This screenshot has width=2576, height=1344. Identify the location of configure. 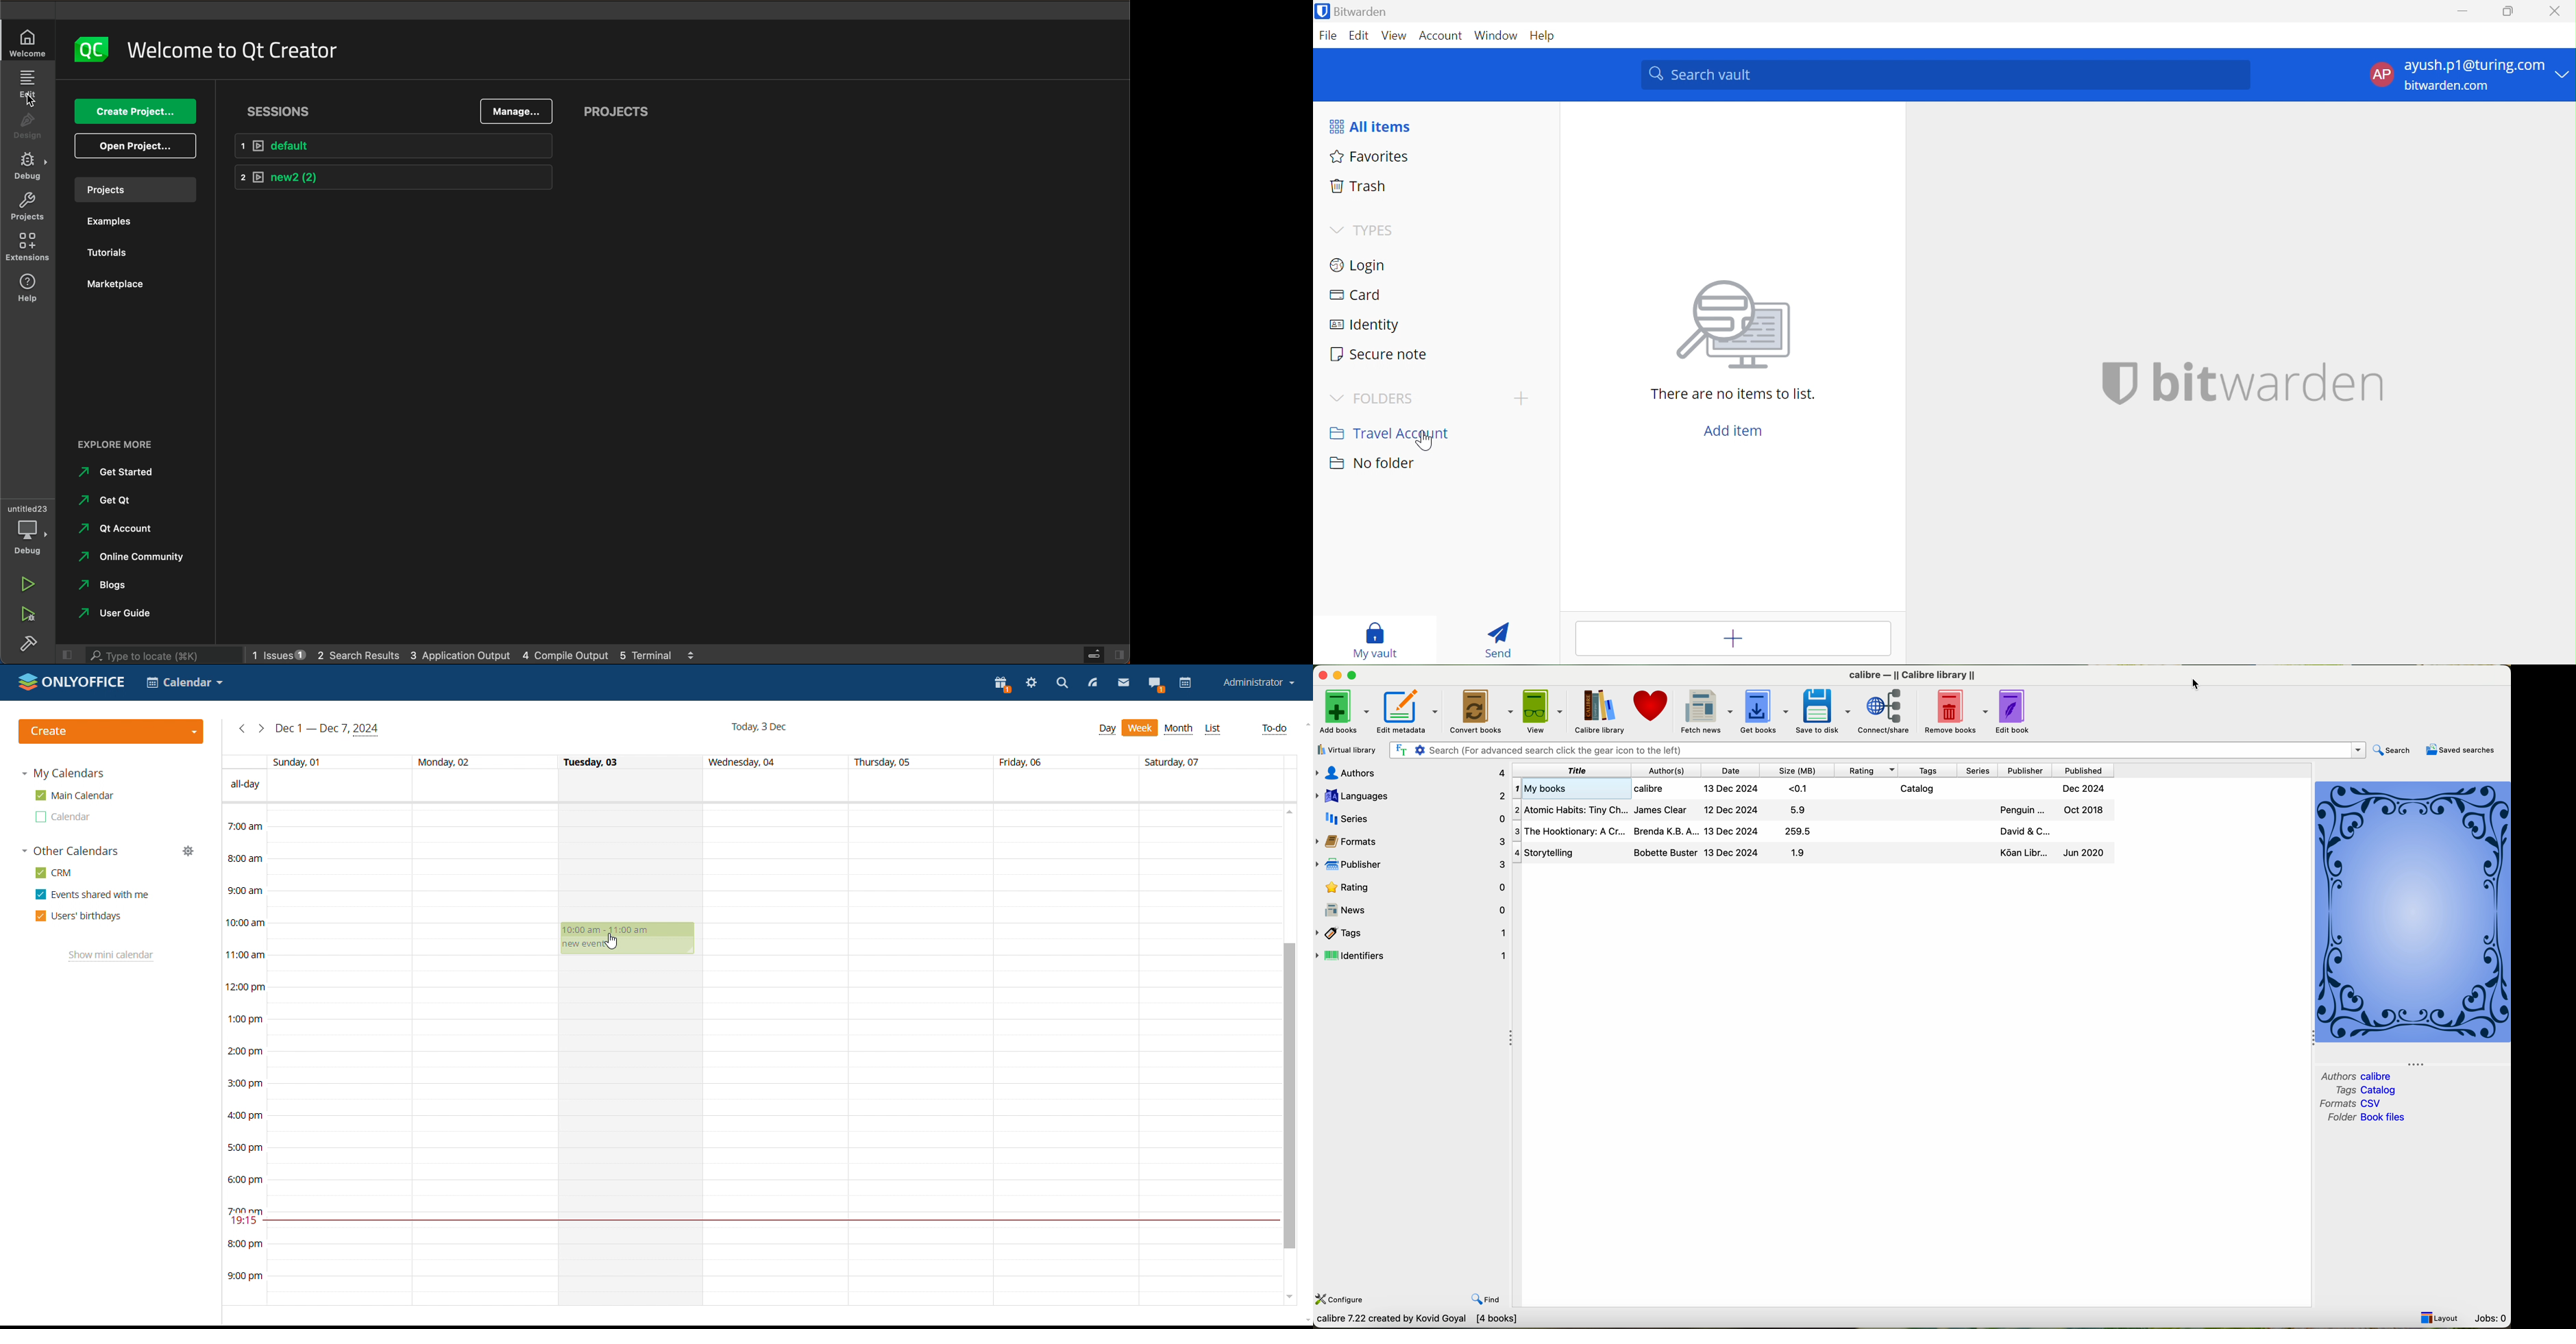
(1343, 1301).